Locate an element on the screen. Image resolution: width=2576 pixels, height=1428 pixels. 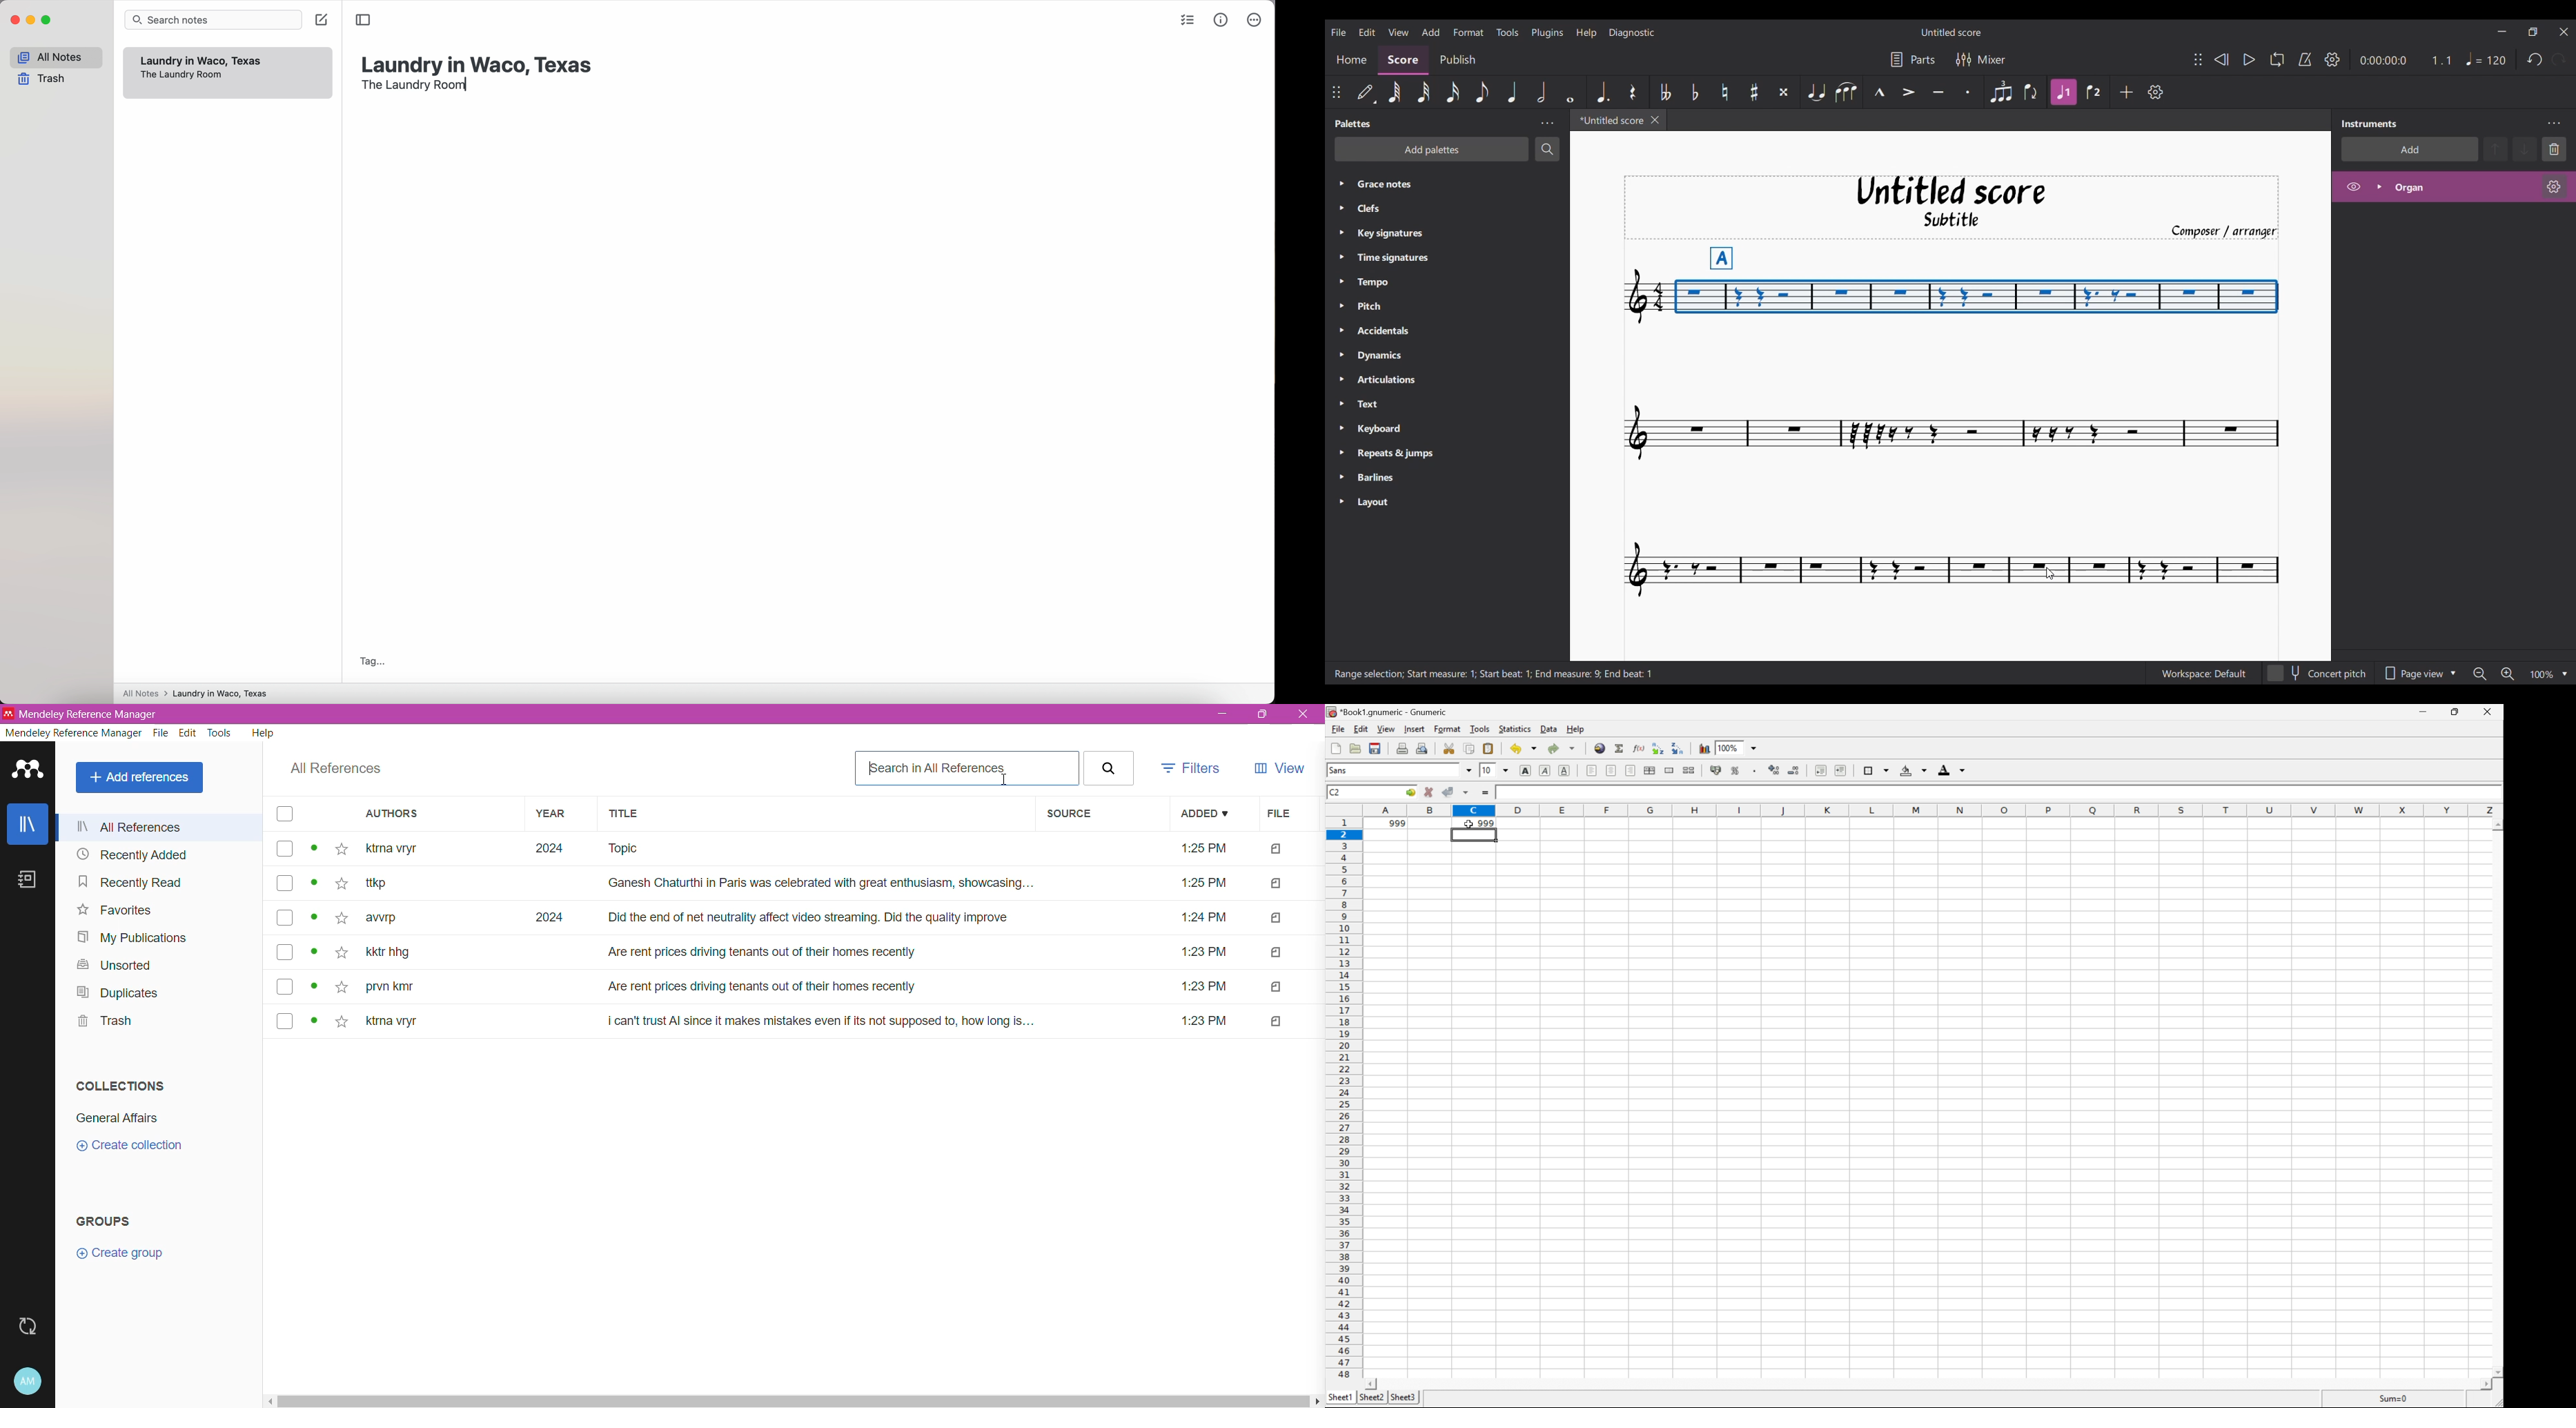
All notes > Laundry in Waco, Texas is located at coordinates (199, 694).